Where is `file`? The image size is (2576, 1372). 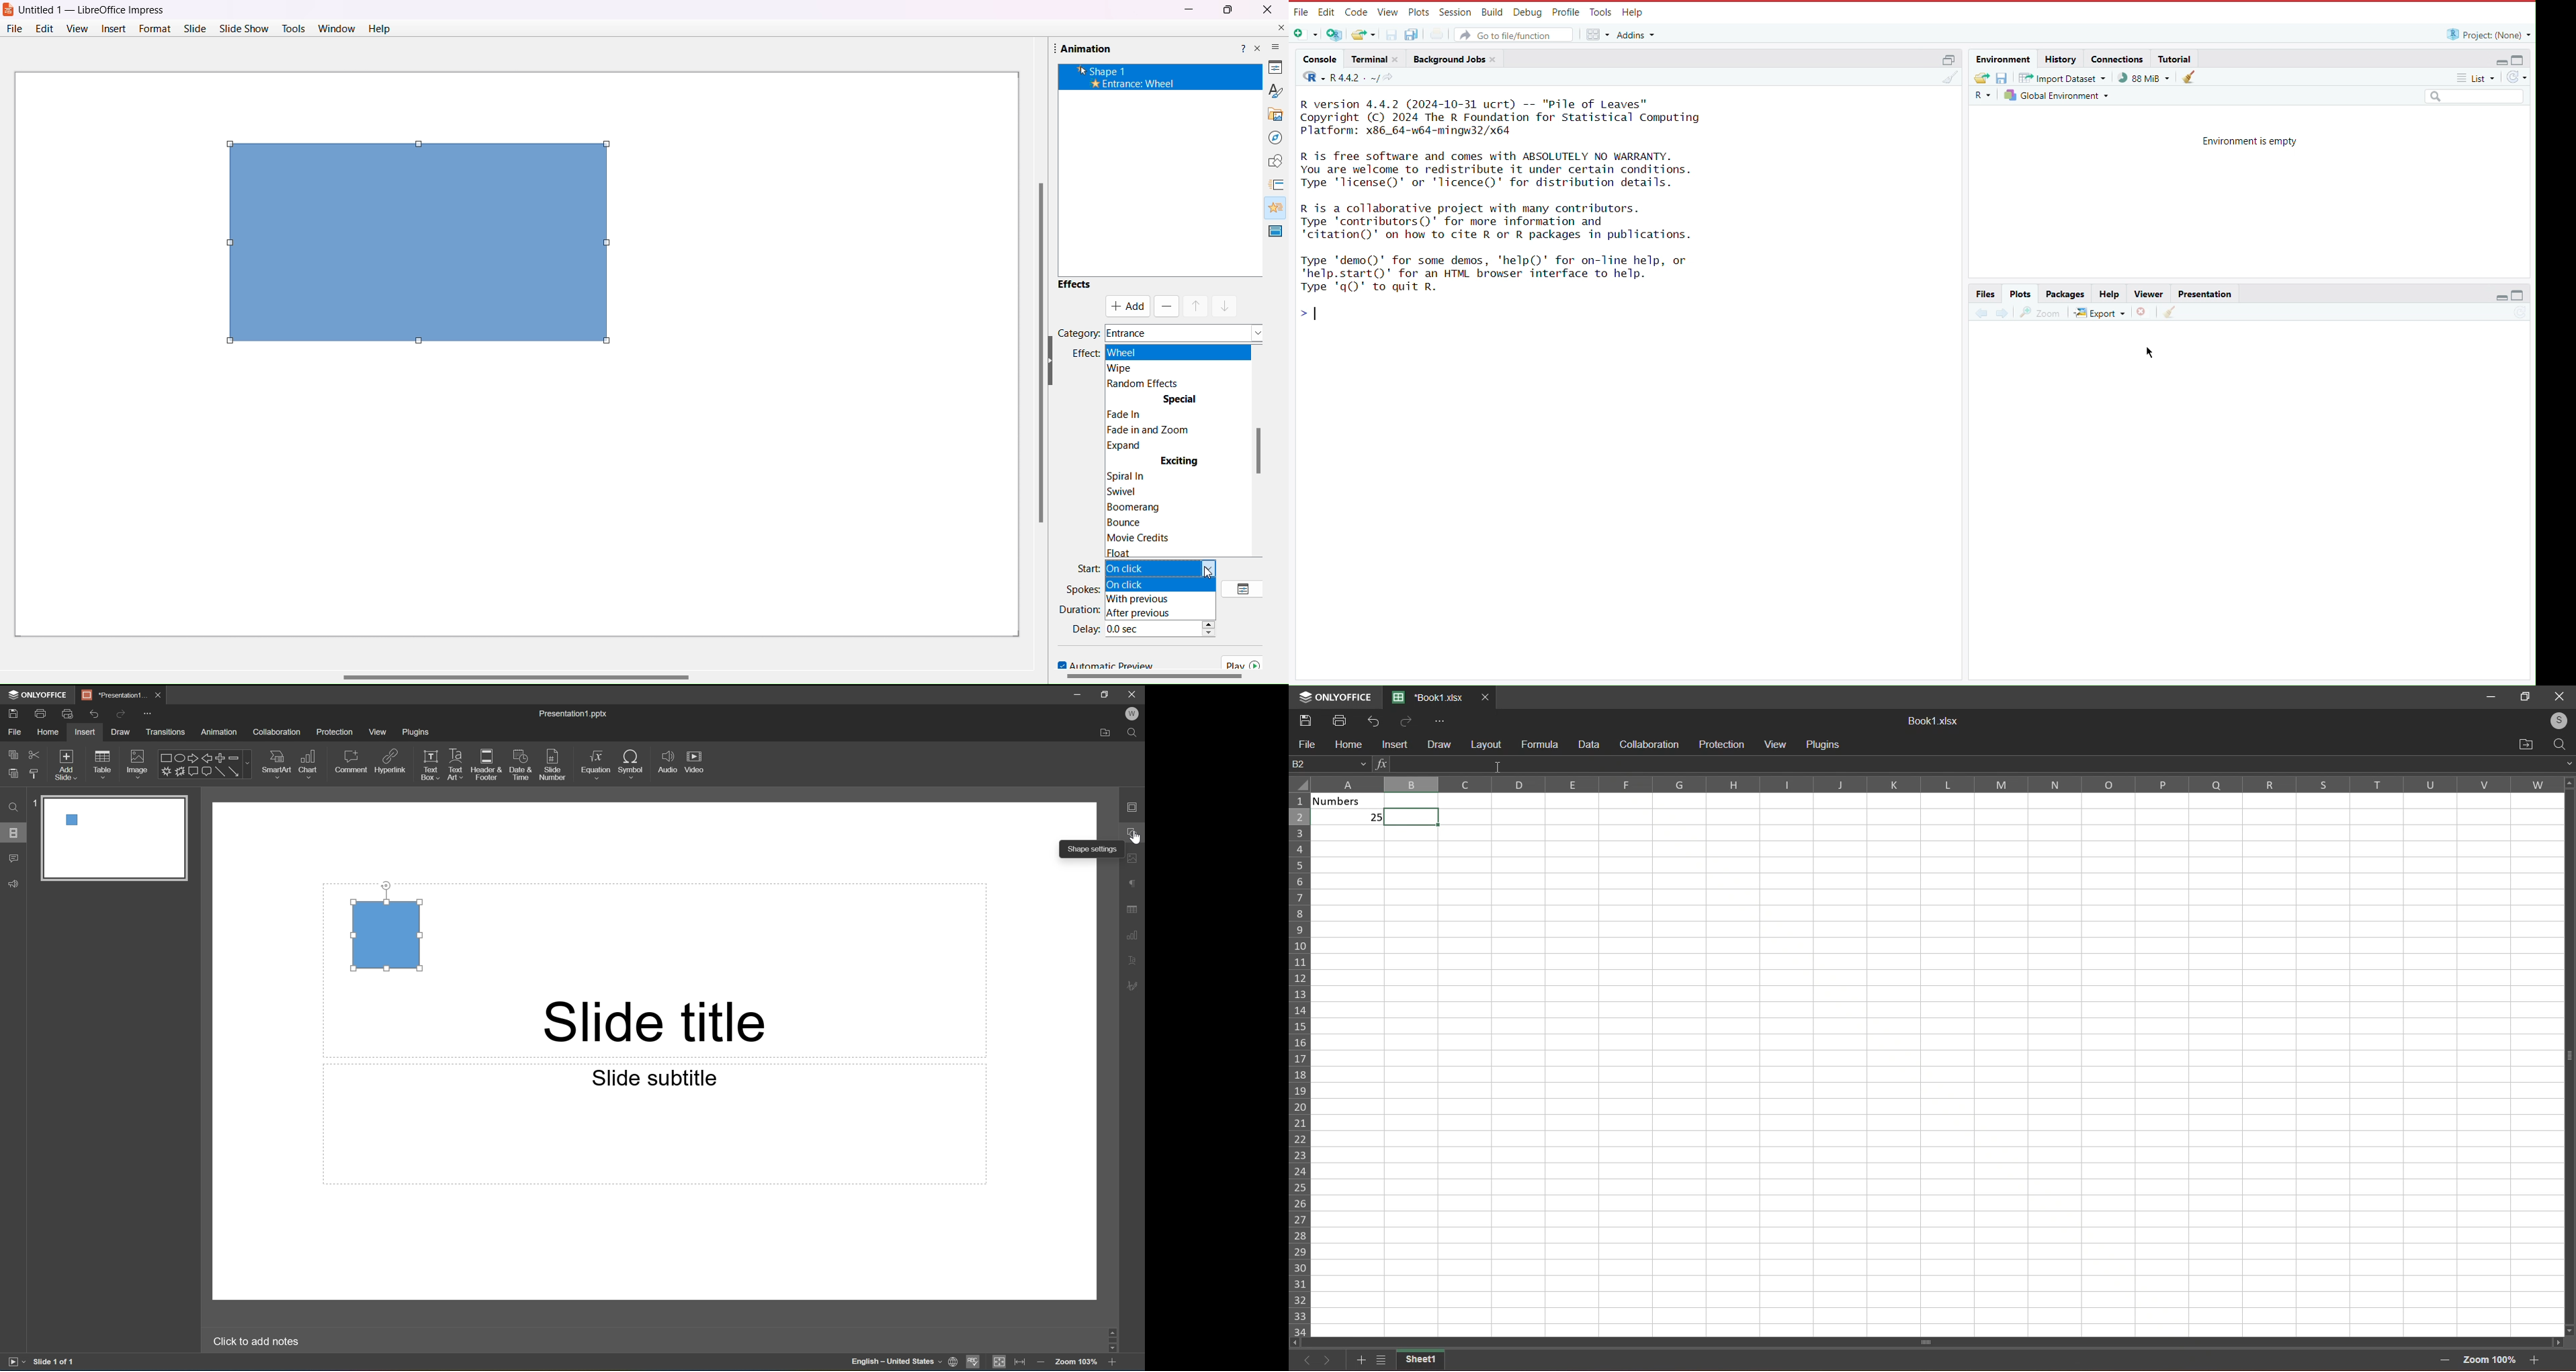
file is located at coordinates (1305, 745).